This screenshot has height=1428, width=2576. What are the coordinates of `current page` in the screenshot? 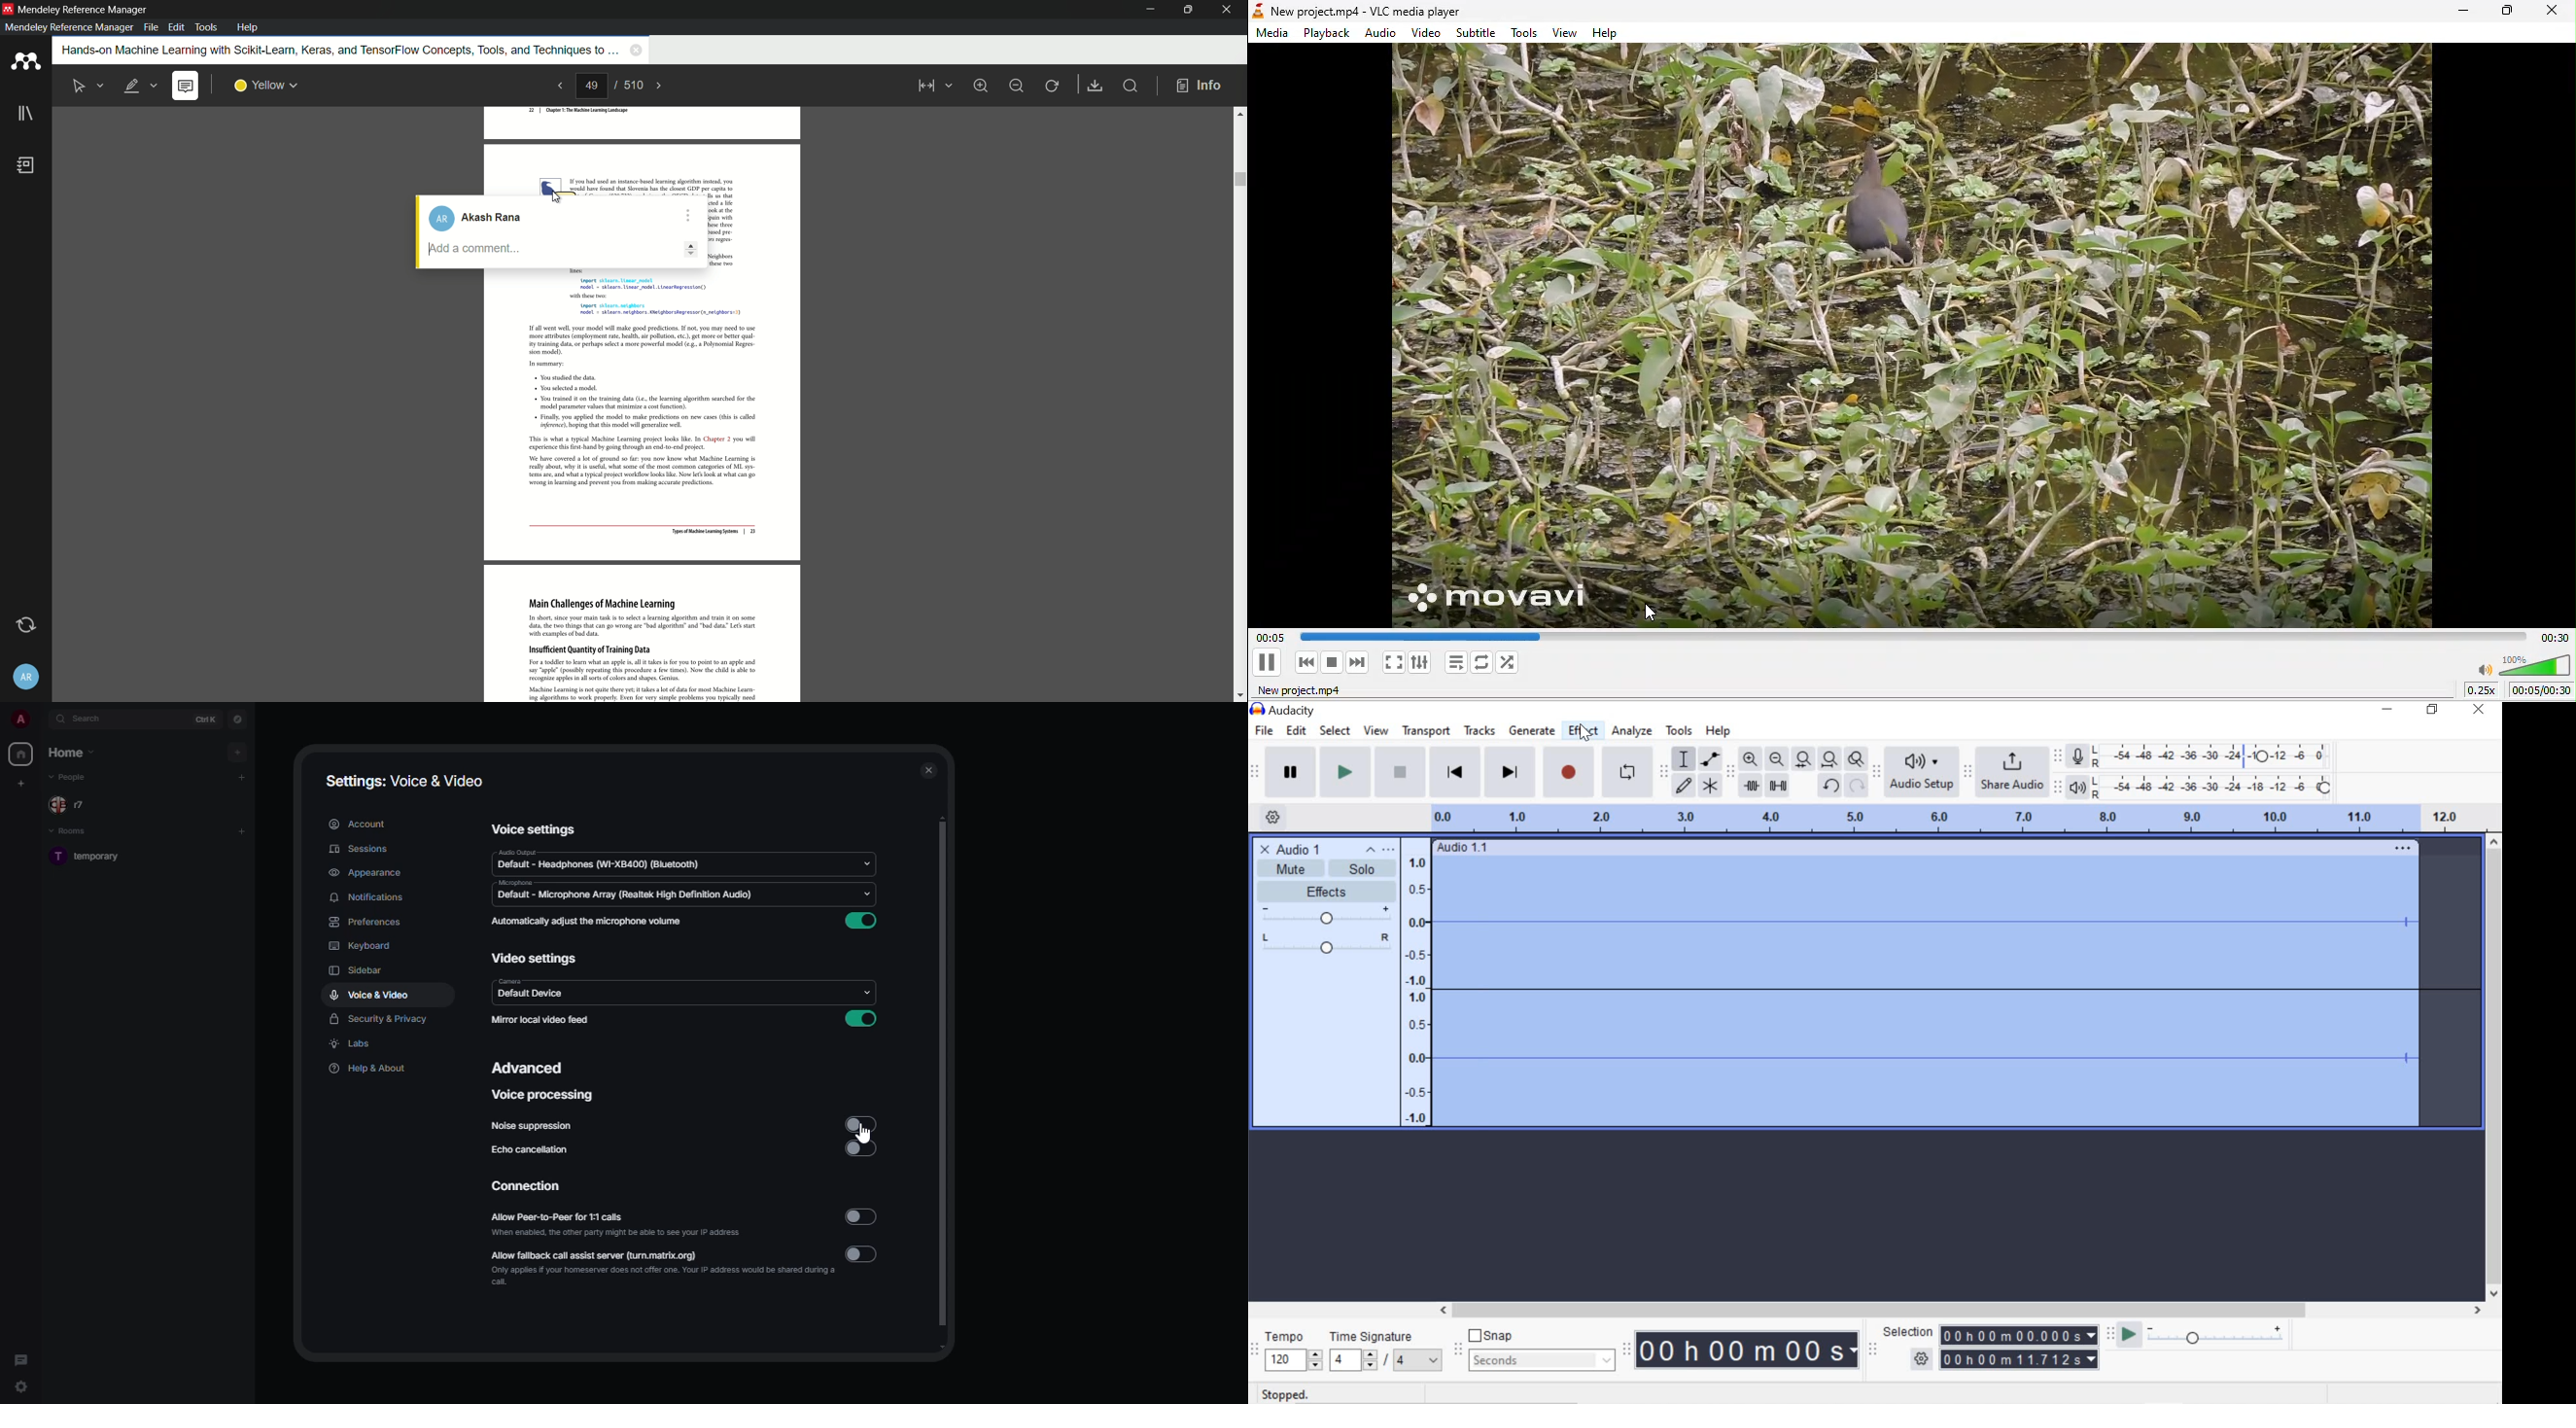 It's located at (593, 86).